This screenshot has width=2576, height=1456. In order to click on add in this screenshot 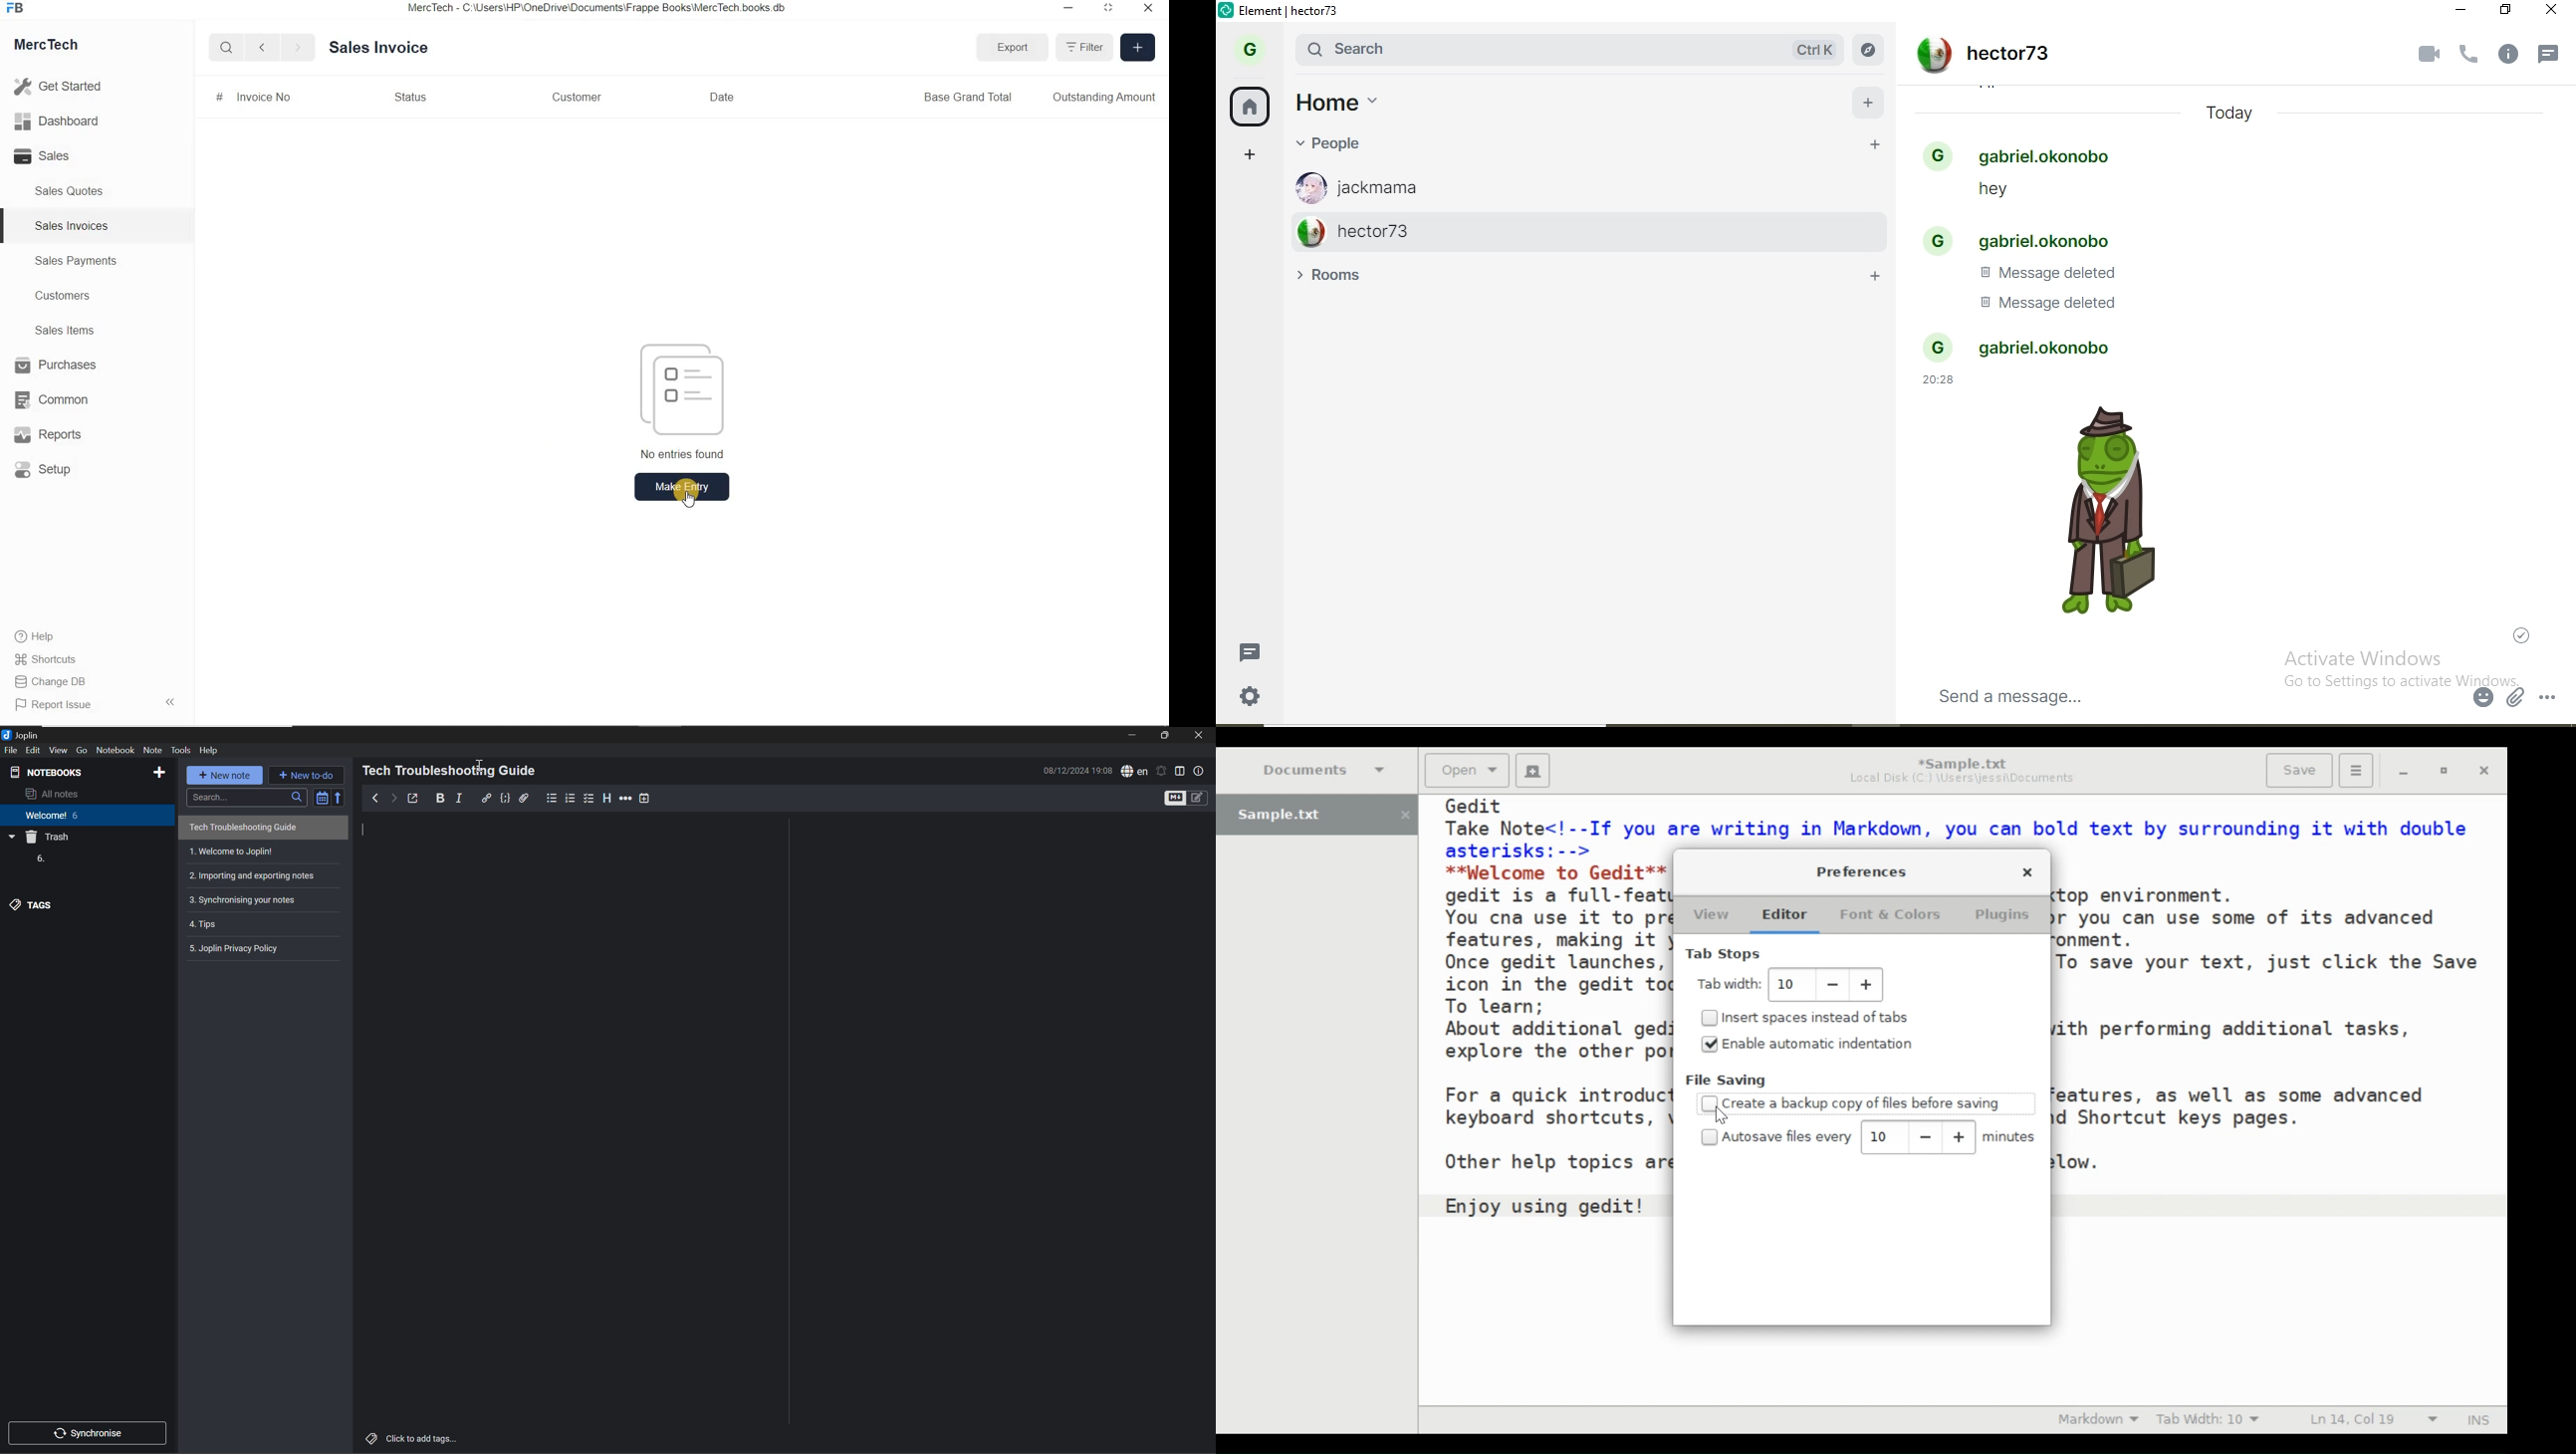, I will do `click(1870, 99)`.